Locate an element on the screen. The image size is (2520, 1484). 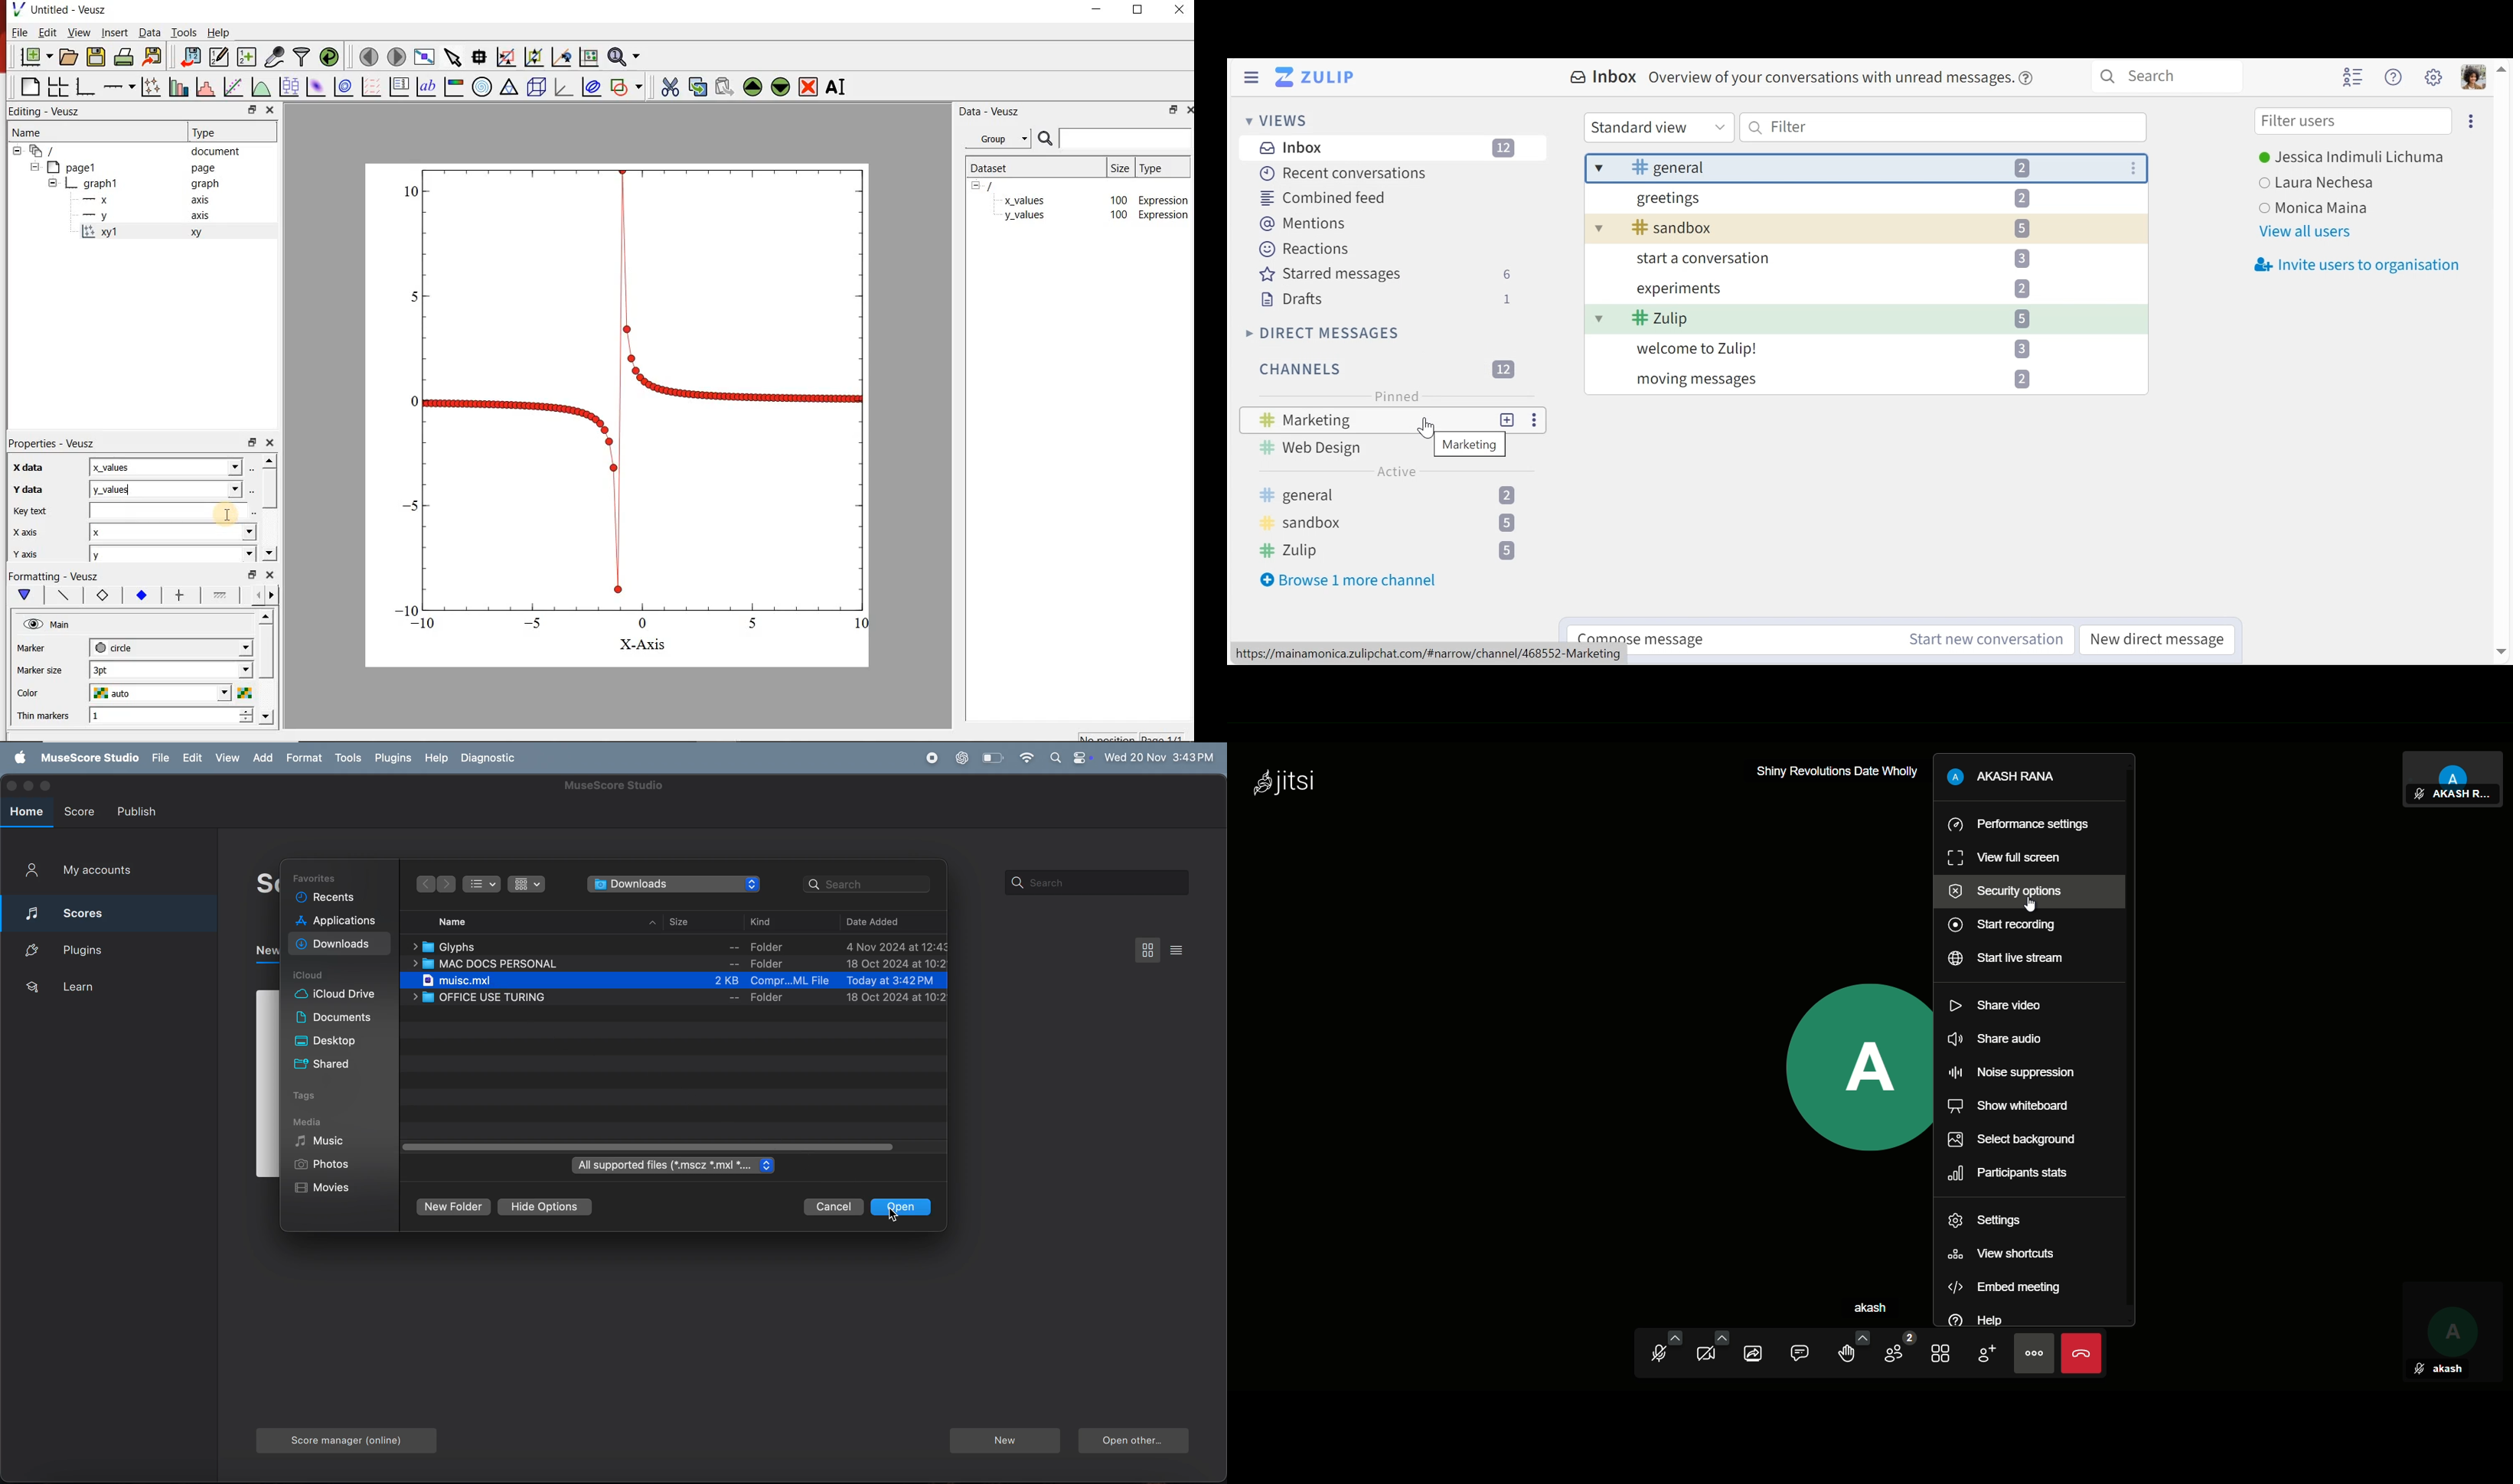
move to next page is located at coordinates (398, 57).